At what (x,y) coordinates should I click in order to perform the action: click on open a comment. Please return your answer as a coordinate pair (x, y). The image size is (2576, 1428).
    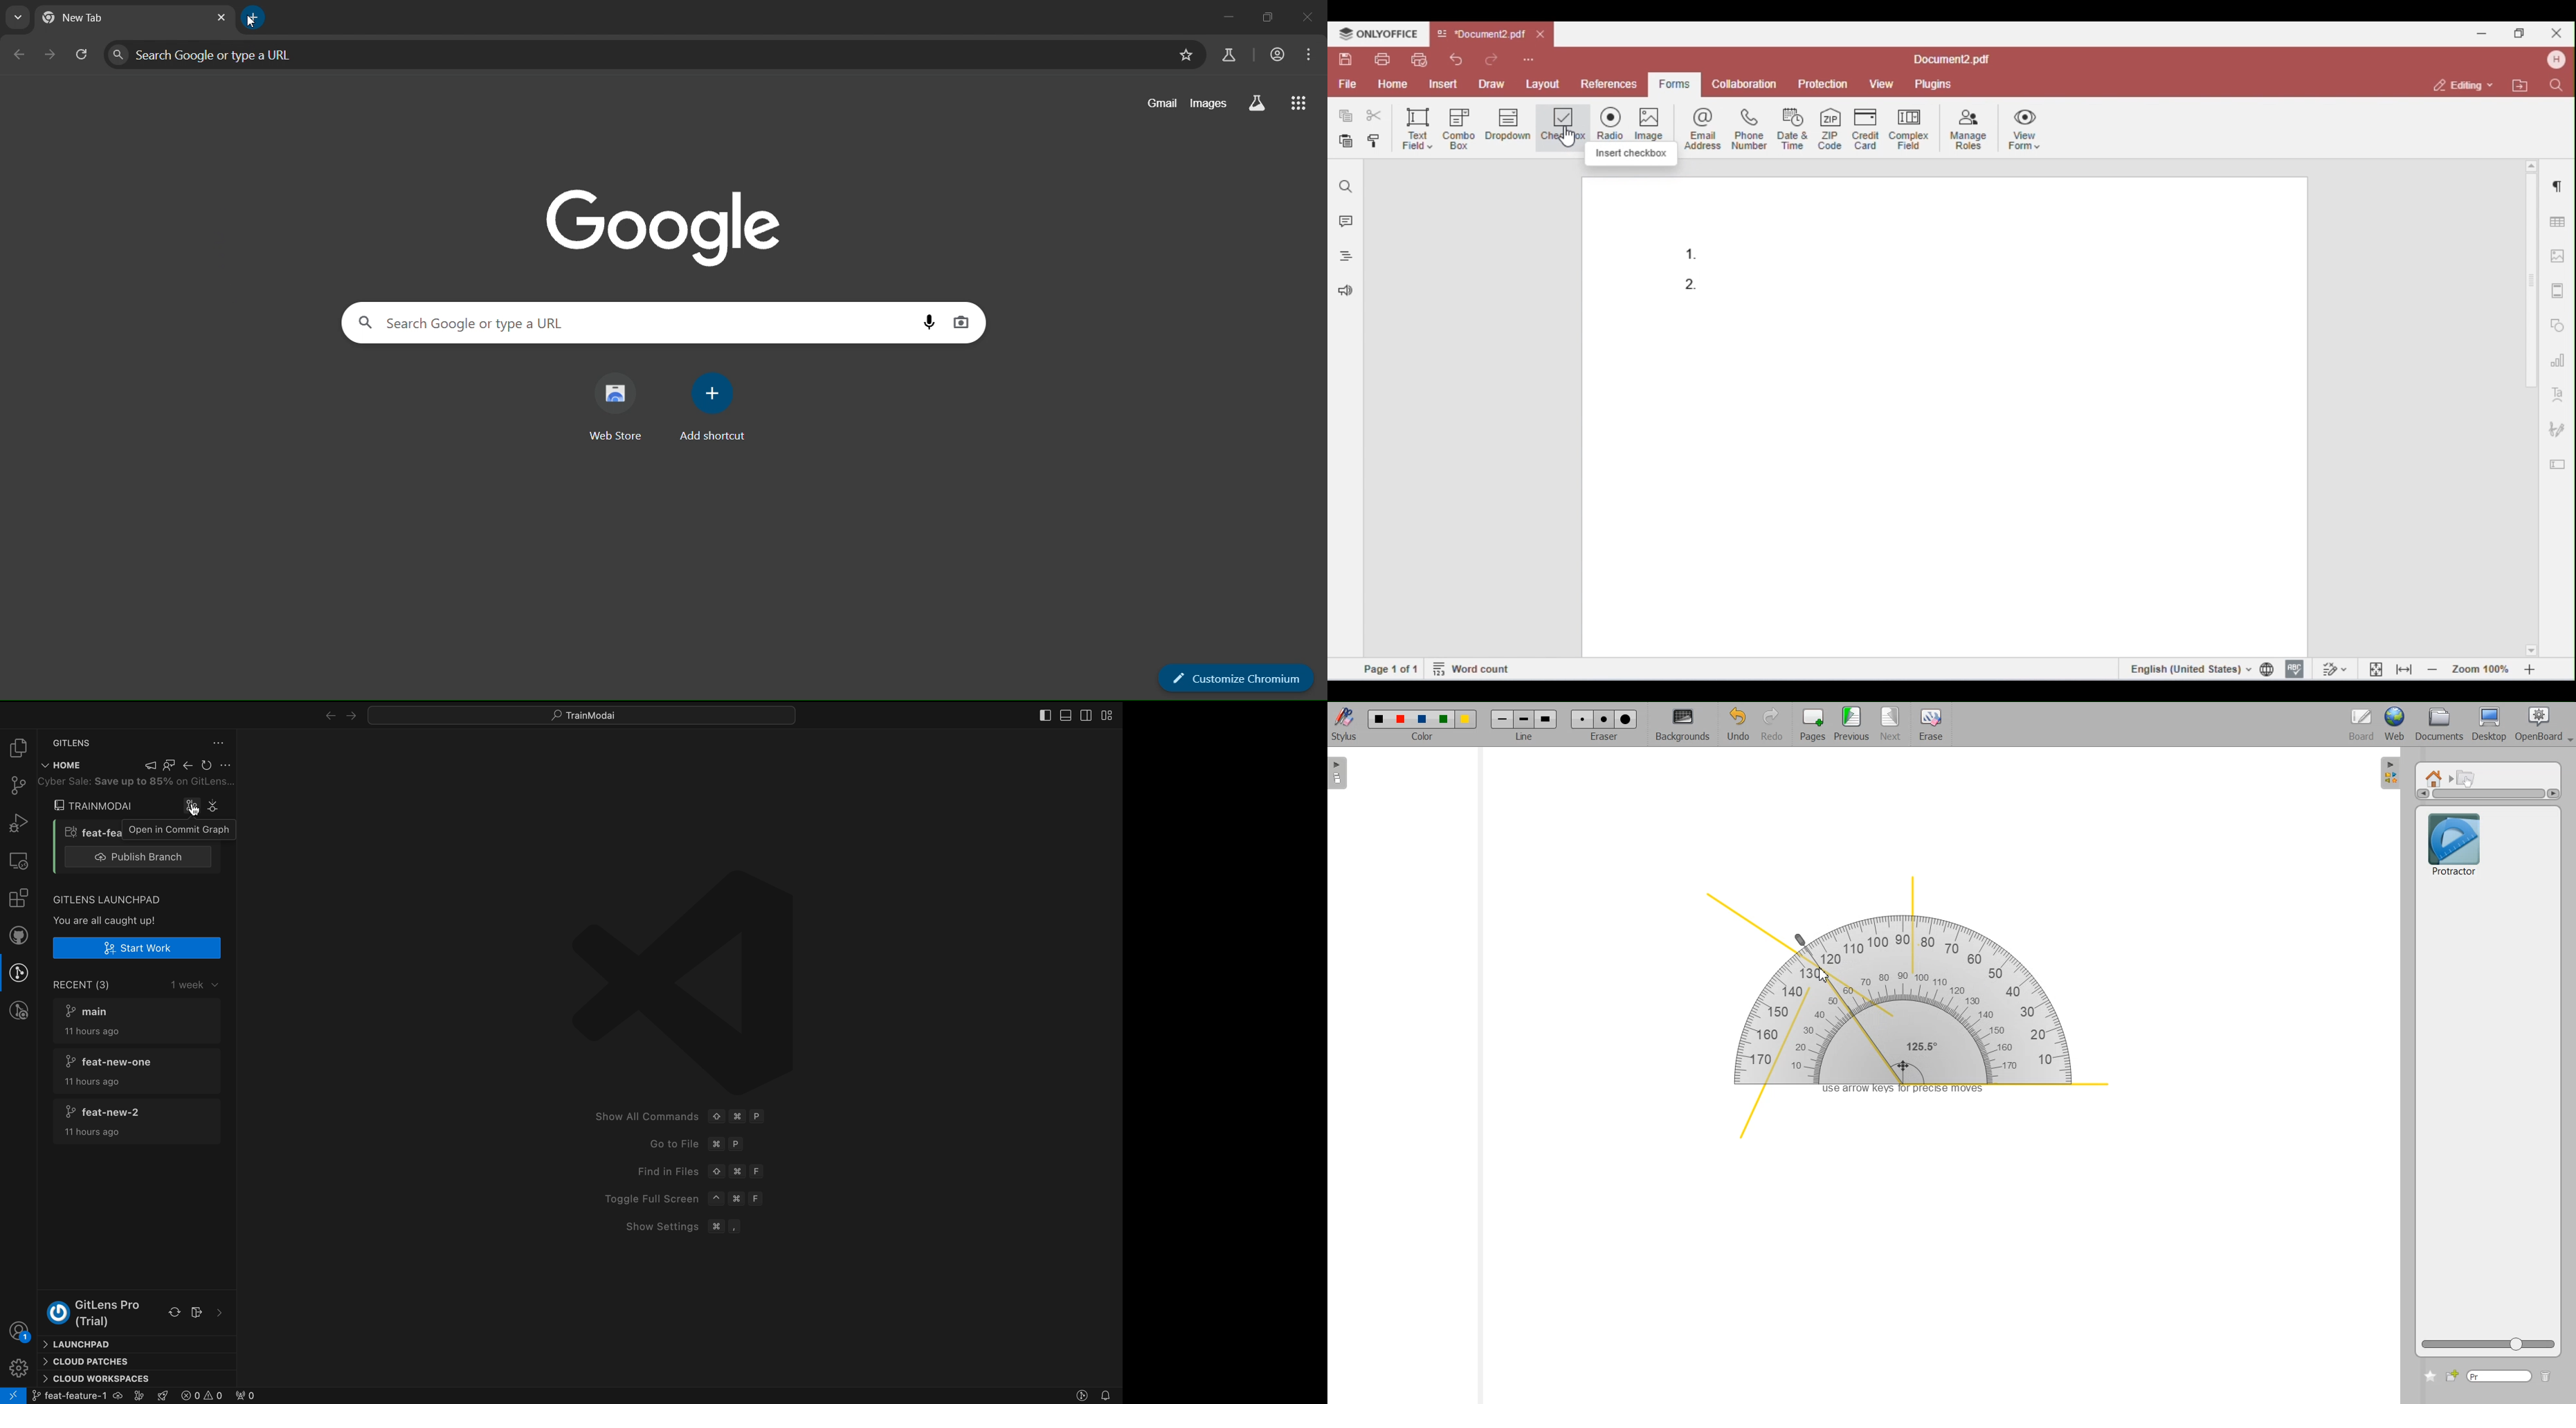
    Looking at the image, I should click on (172, 829).